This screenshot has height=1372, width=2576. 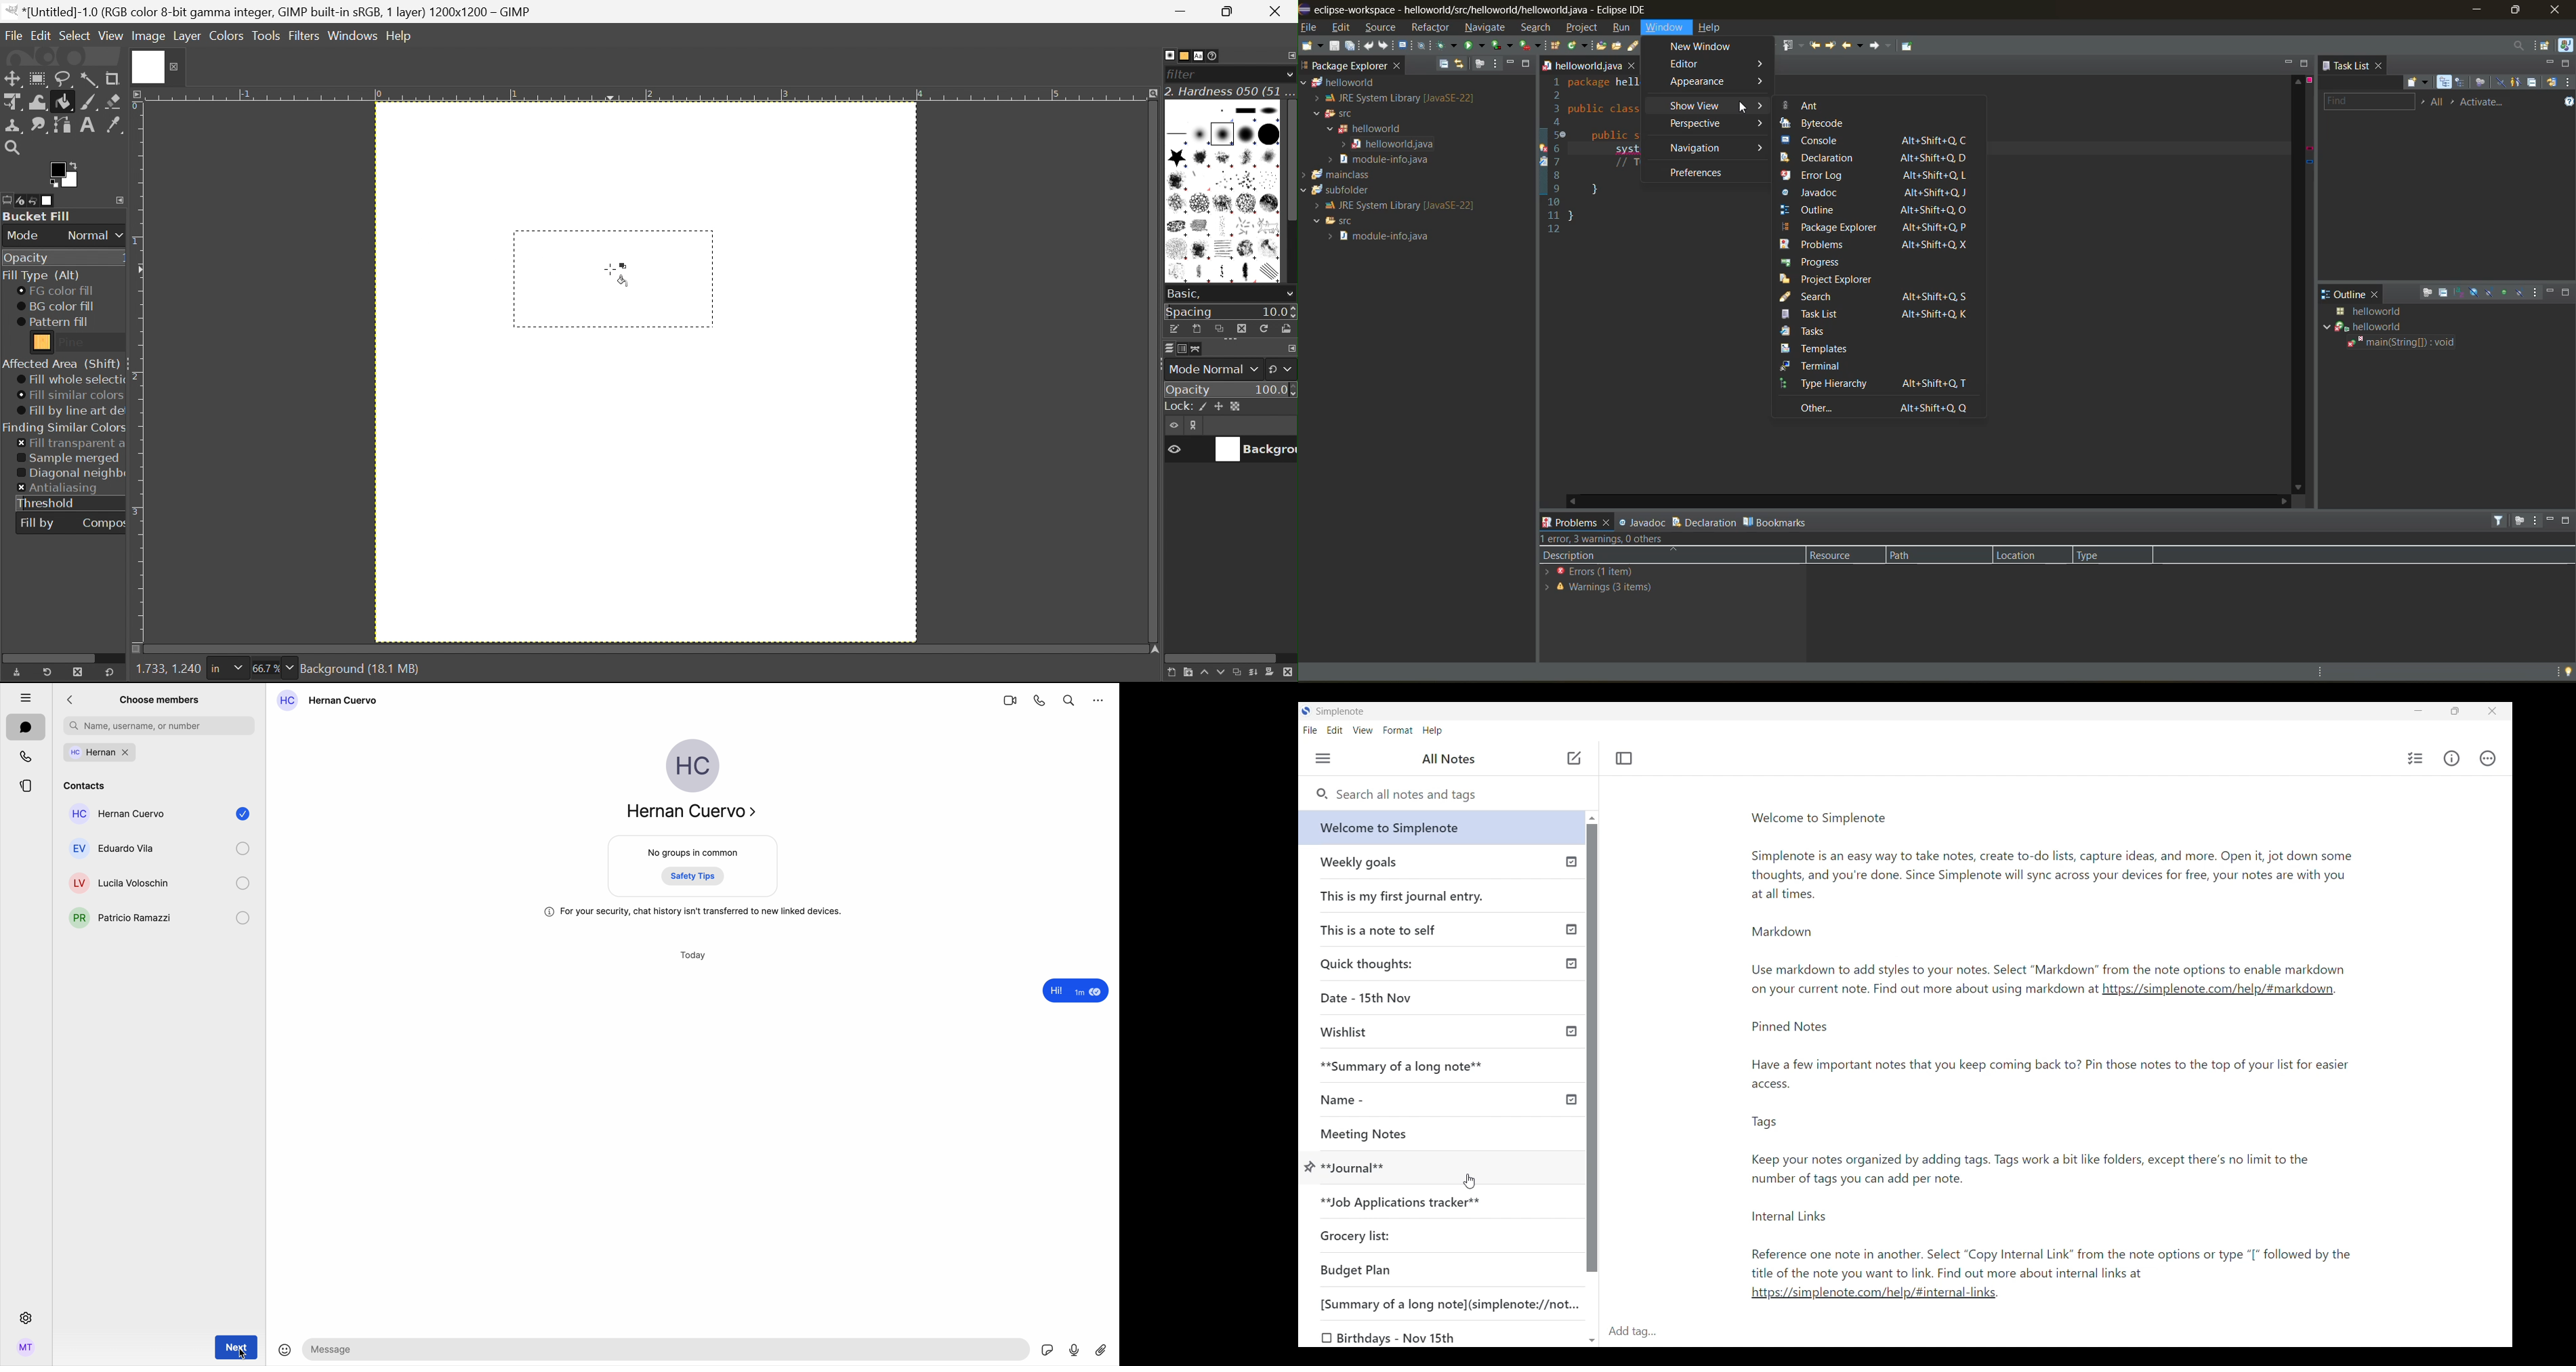 What do you see at coordinates (27, 756) in the screenshot?
I see `calls` at bounding box center [27, 756].